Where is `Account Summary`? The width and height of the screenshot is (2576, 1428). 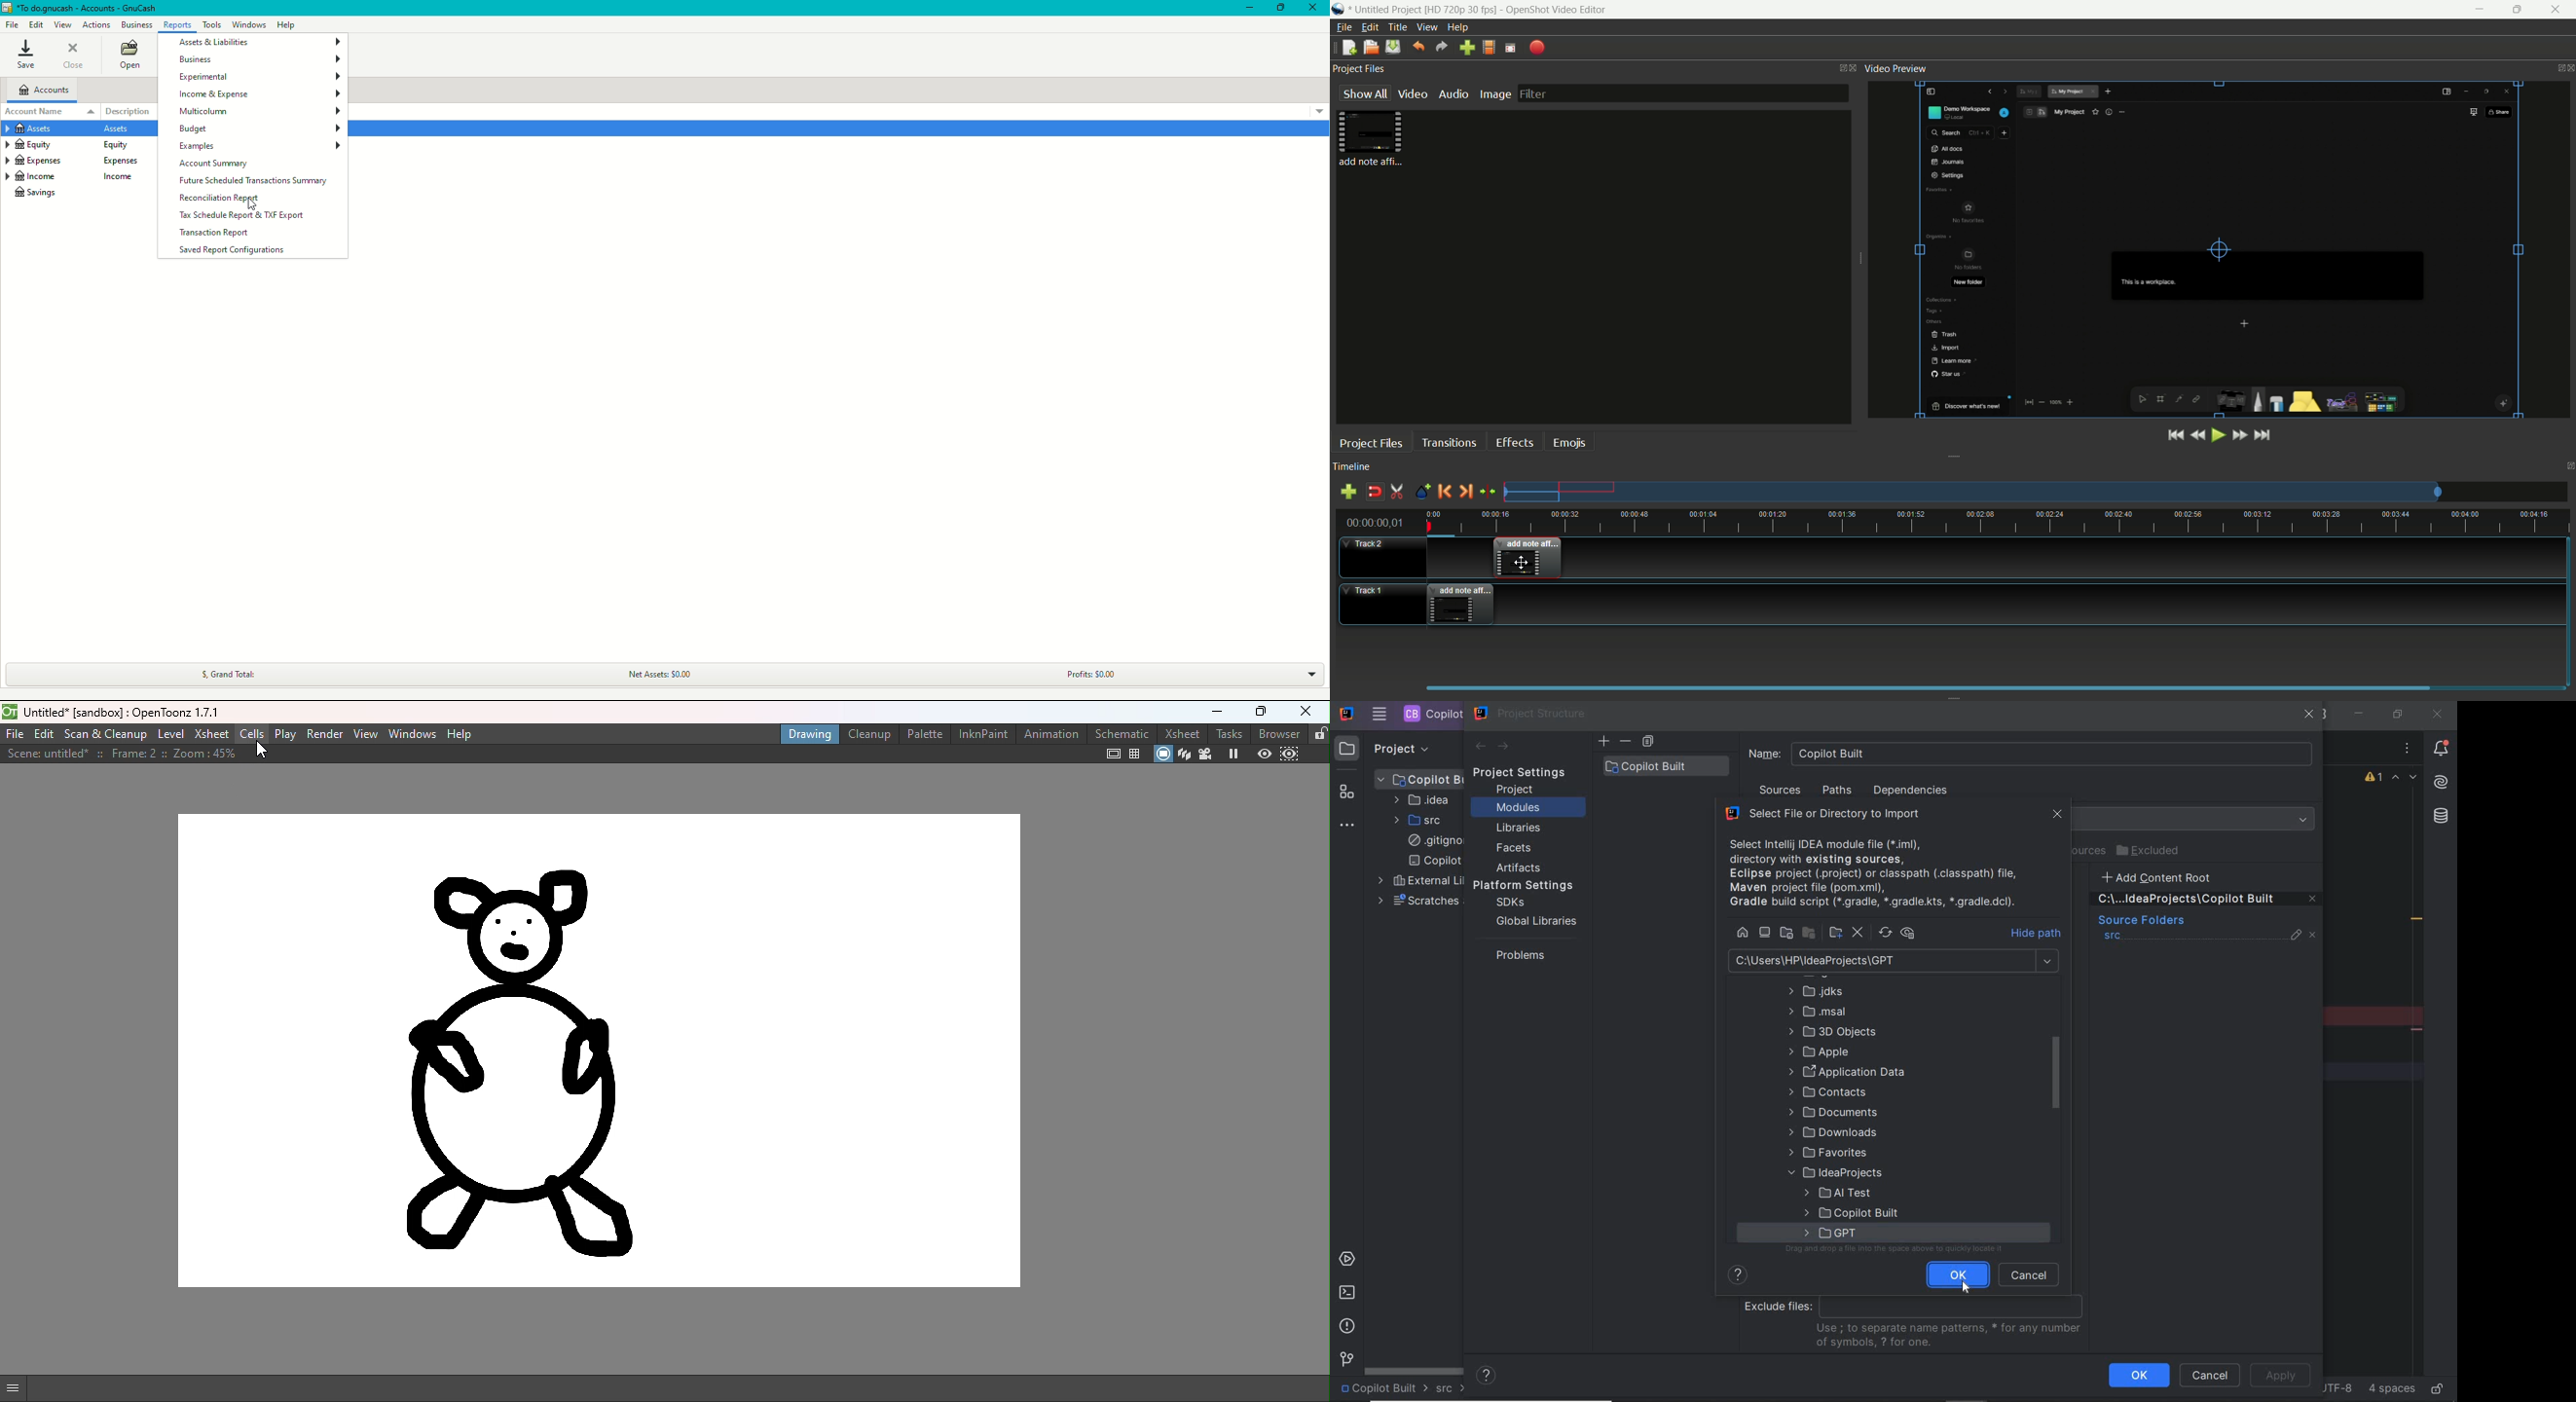
Account Summary is located at coordinates (218, 164).